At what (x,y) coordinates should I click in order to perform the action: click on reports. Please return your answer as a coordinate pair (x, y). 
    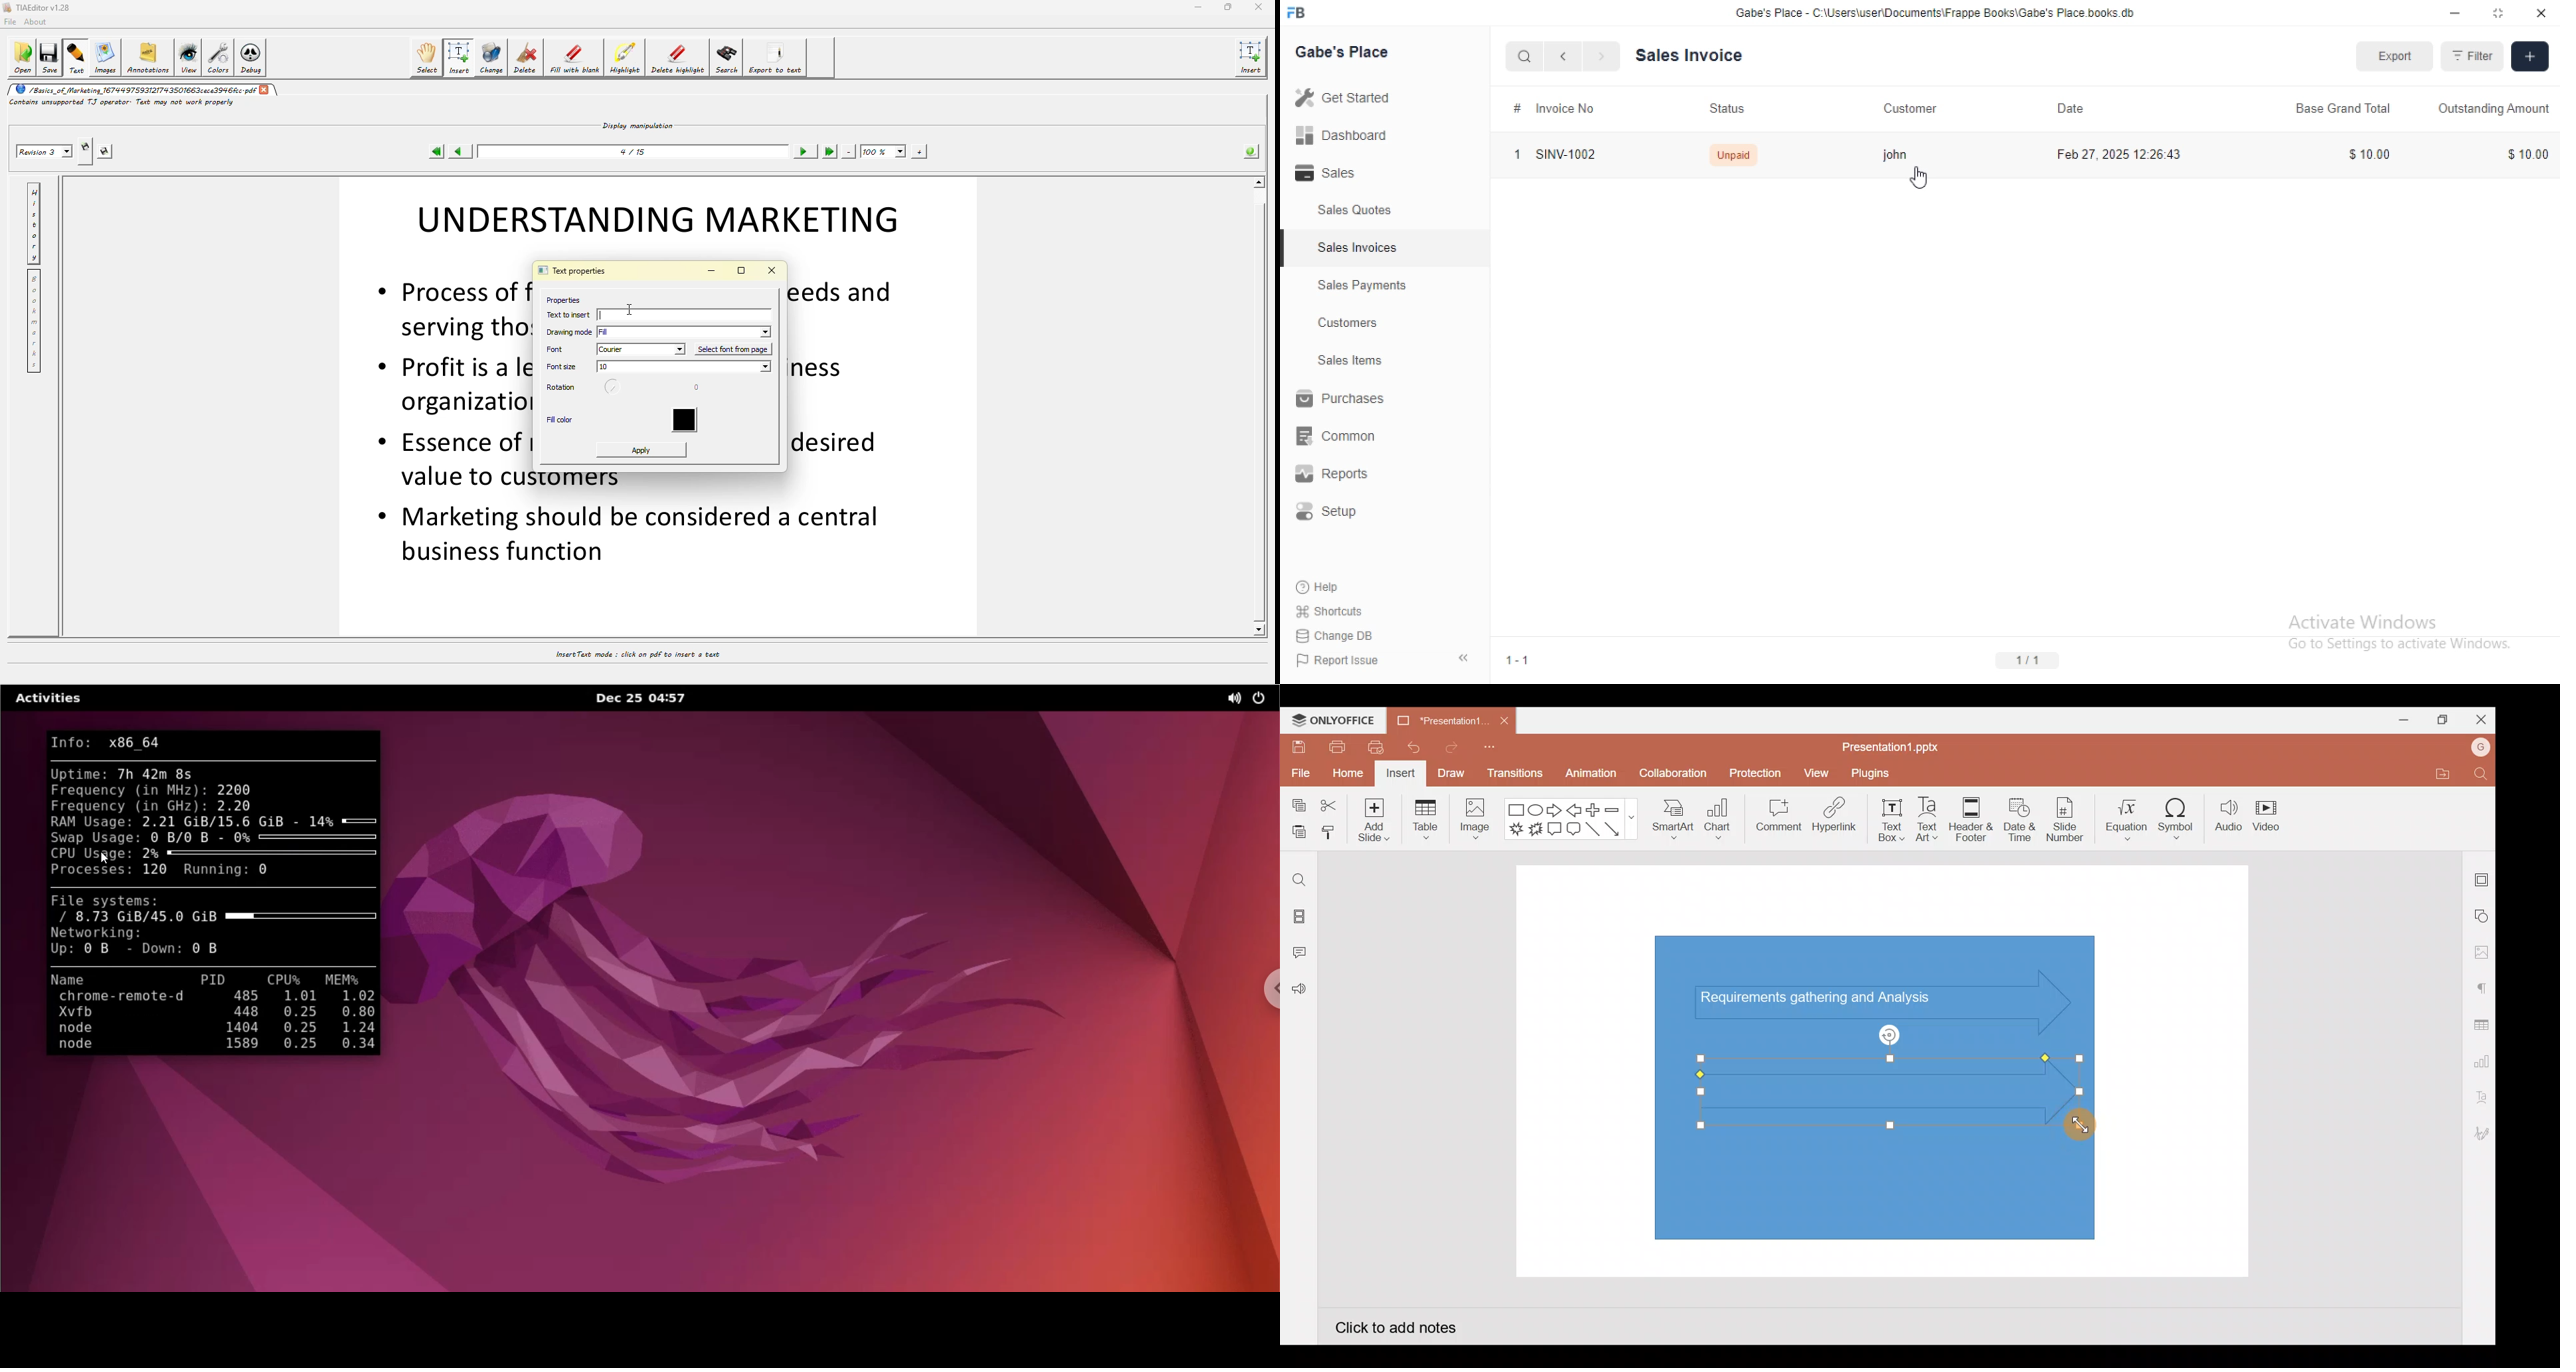
    Looking at the image, I should click on (1331, 474).